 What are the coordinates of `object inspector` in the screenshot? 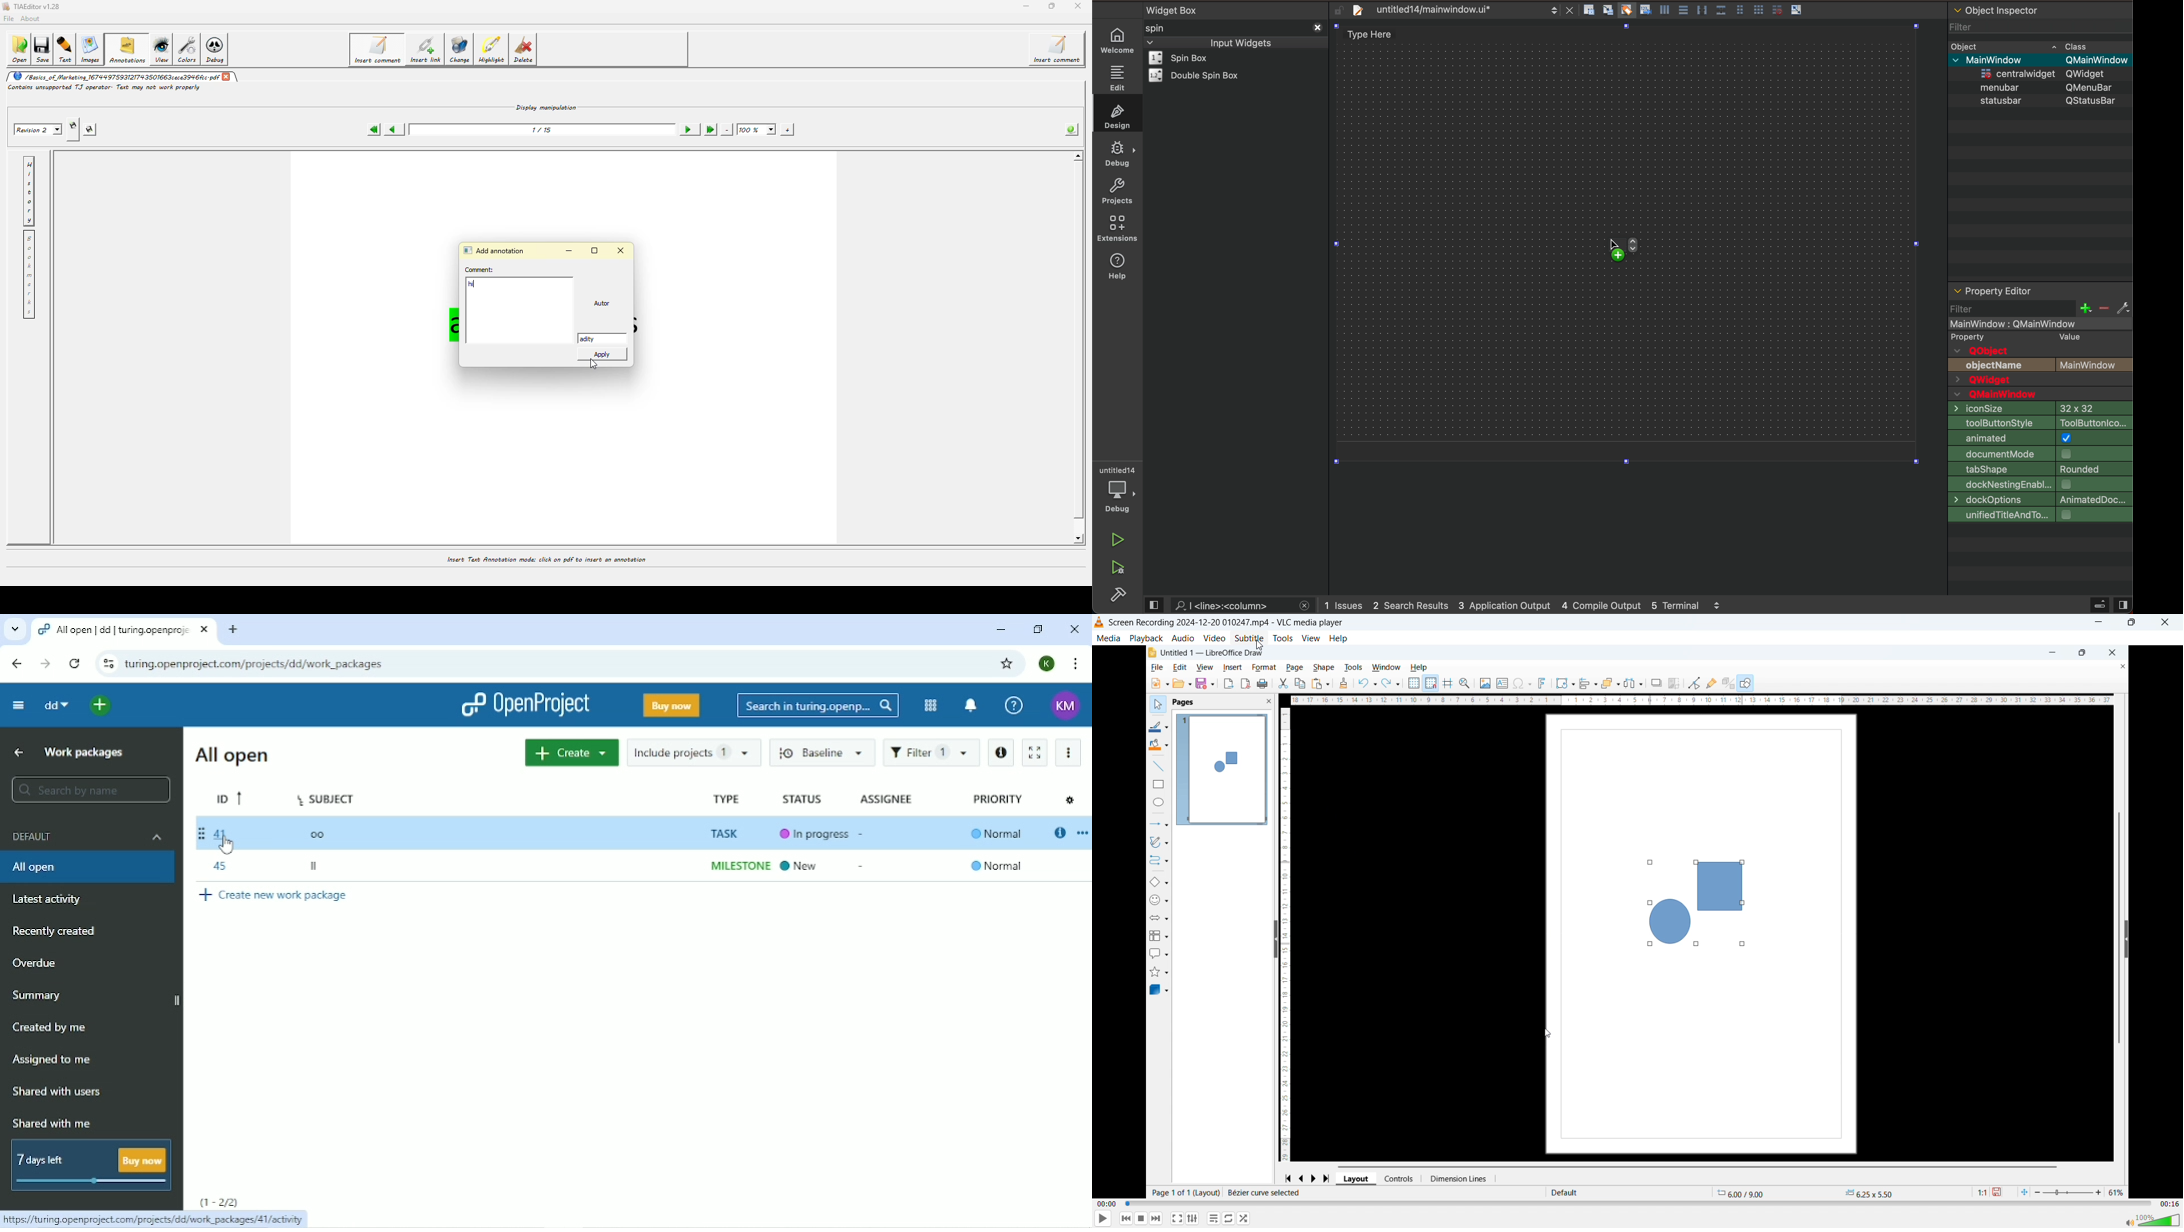 It's located at (2040, 9).